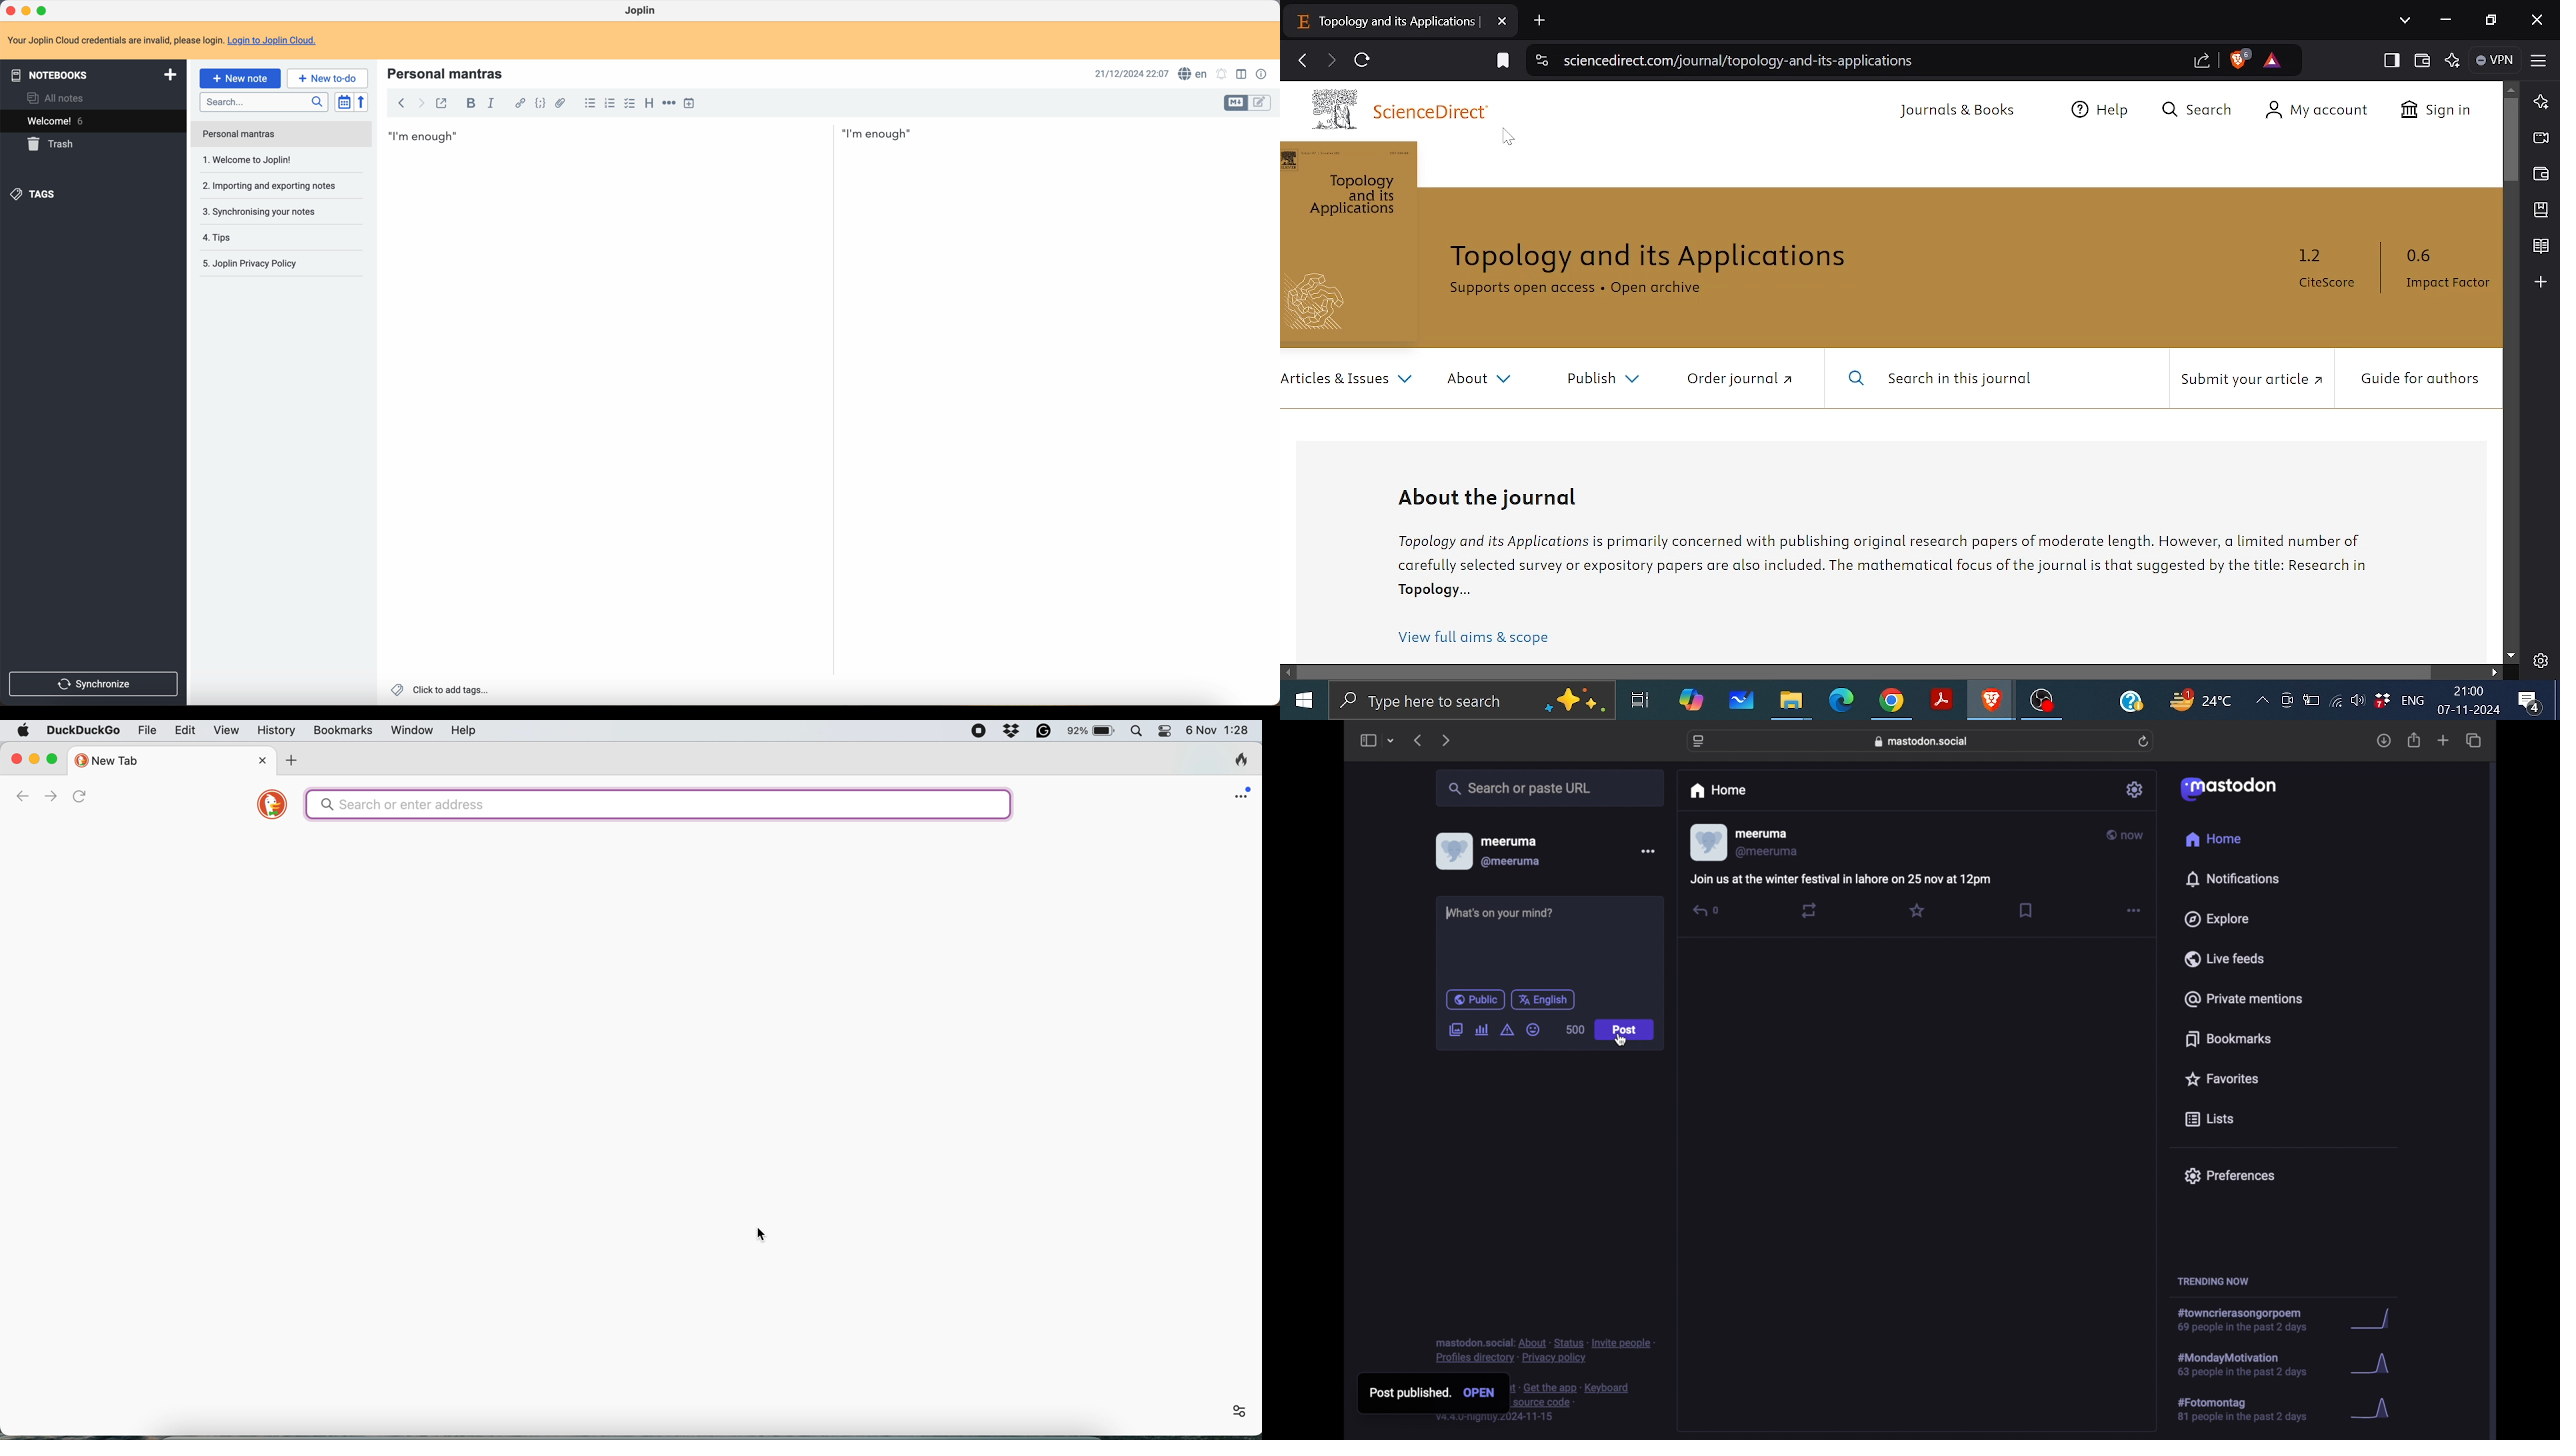 Image resolution: width=2576 pixels, height=1456 pixels. Describe the element at coordinates (1767, 852) in the screenshot. I see `@meeruma` at that location.